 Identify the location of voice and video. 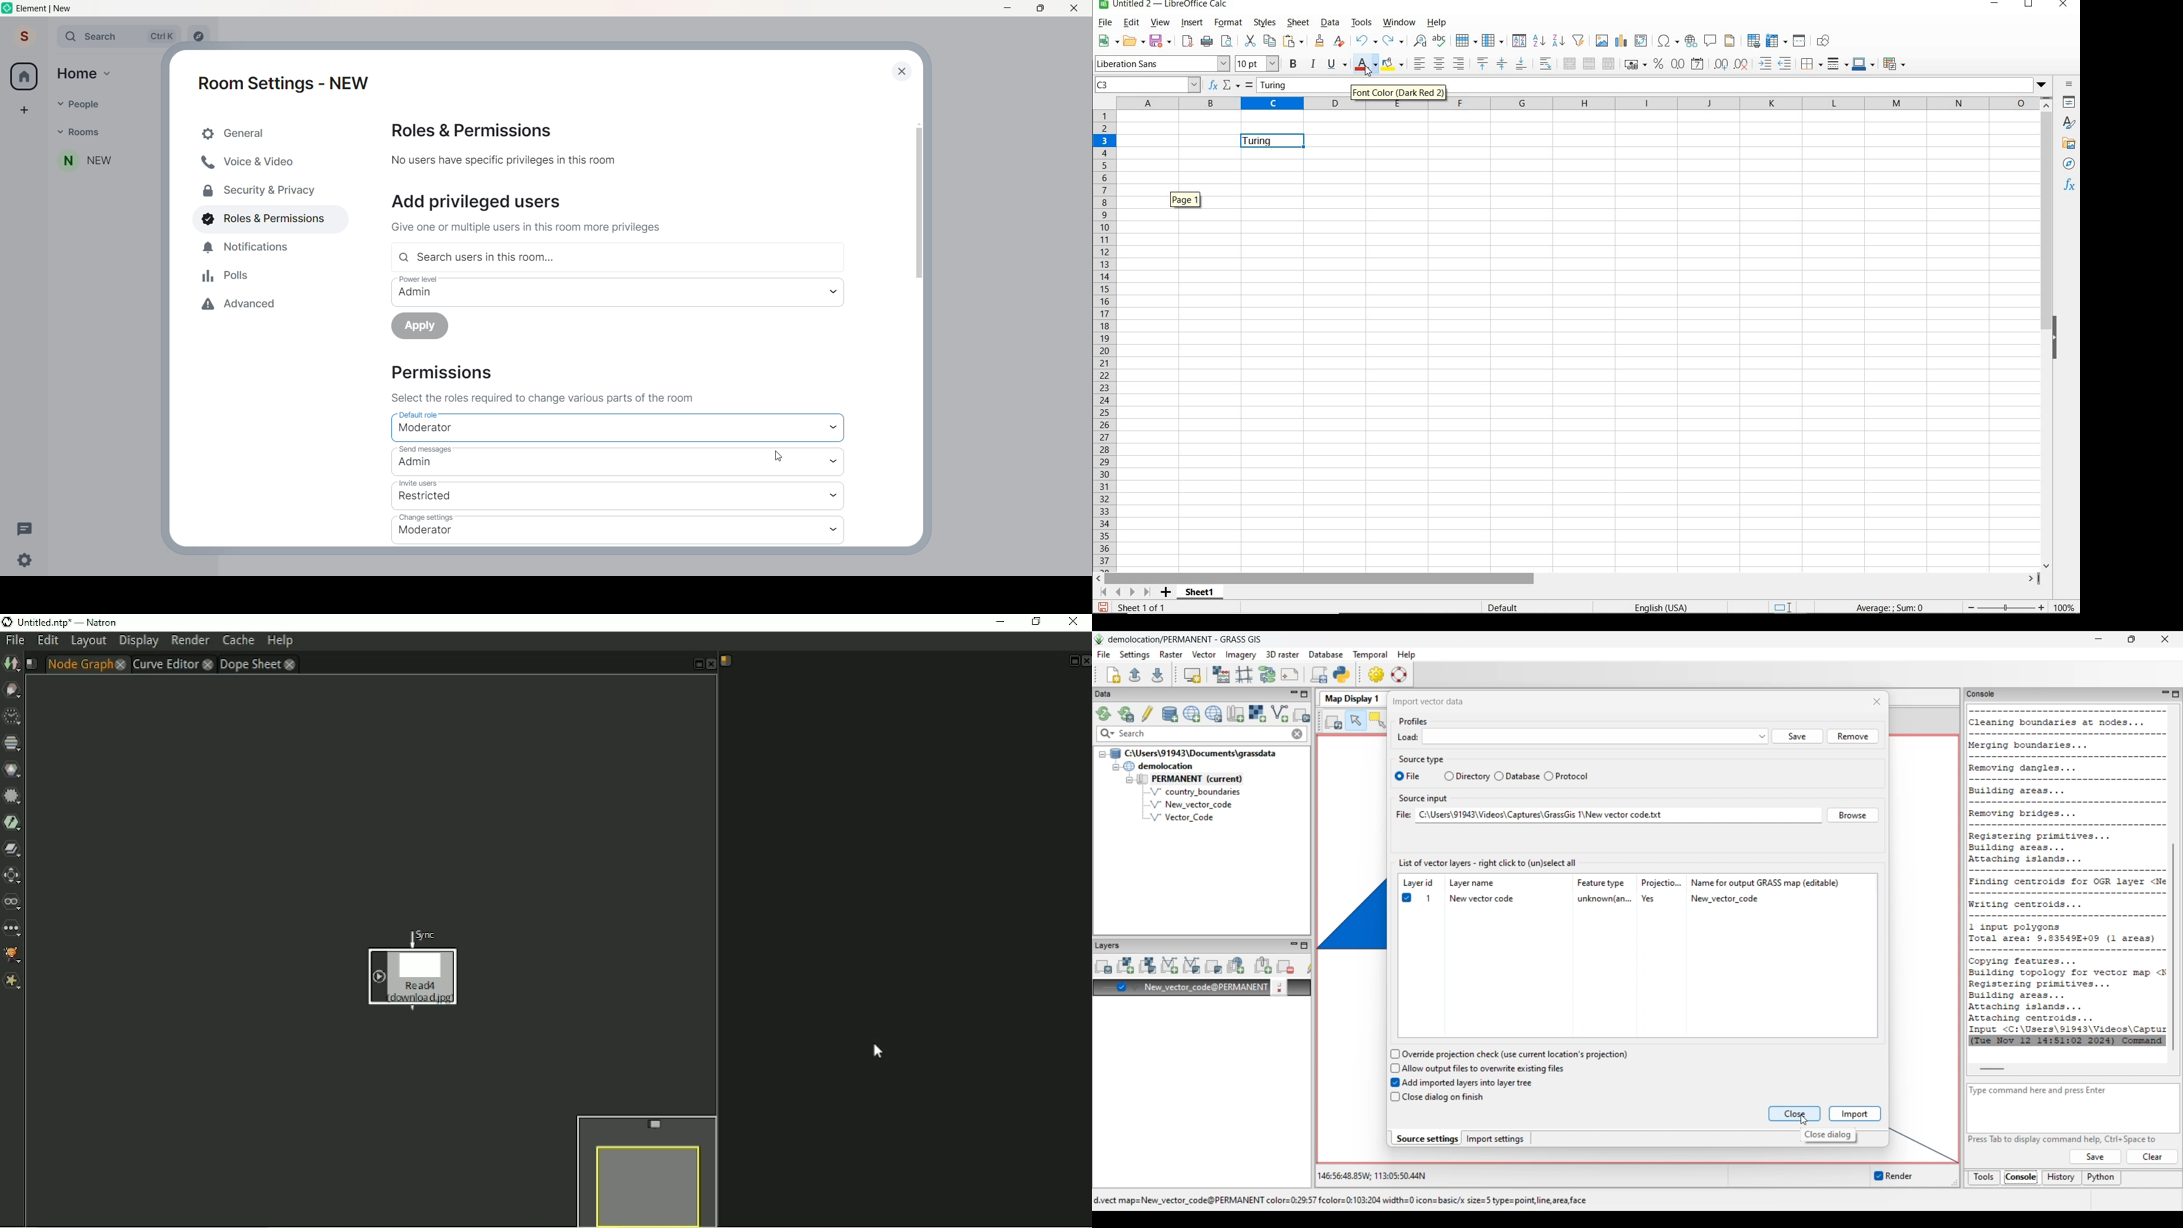
(251, 162).